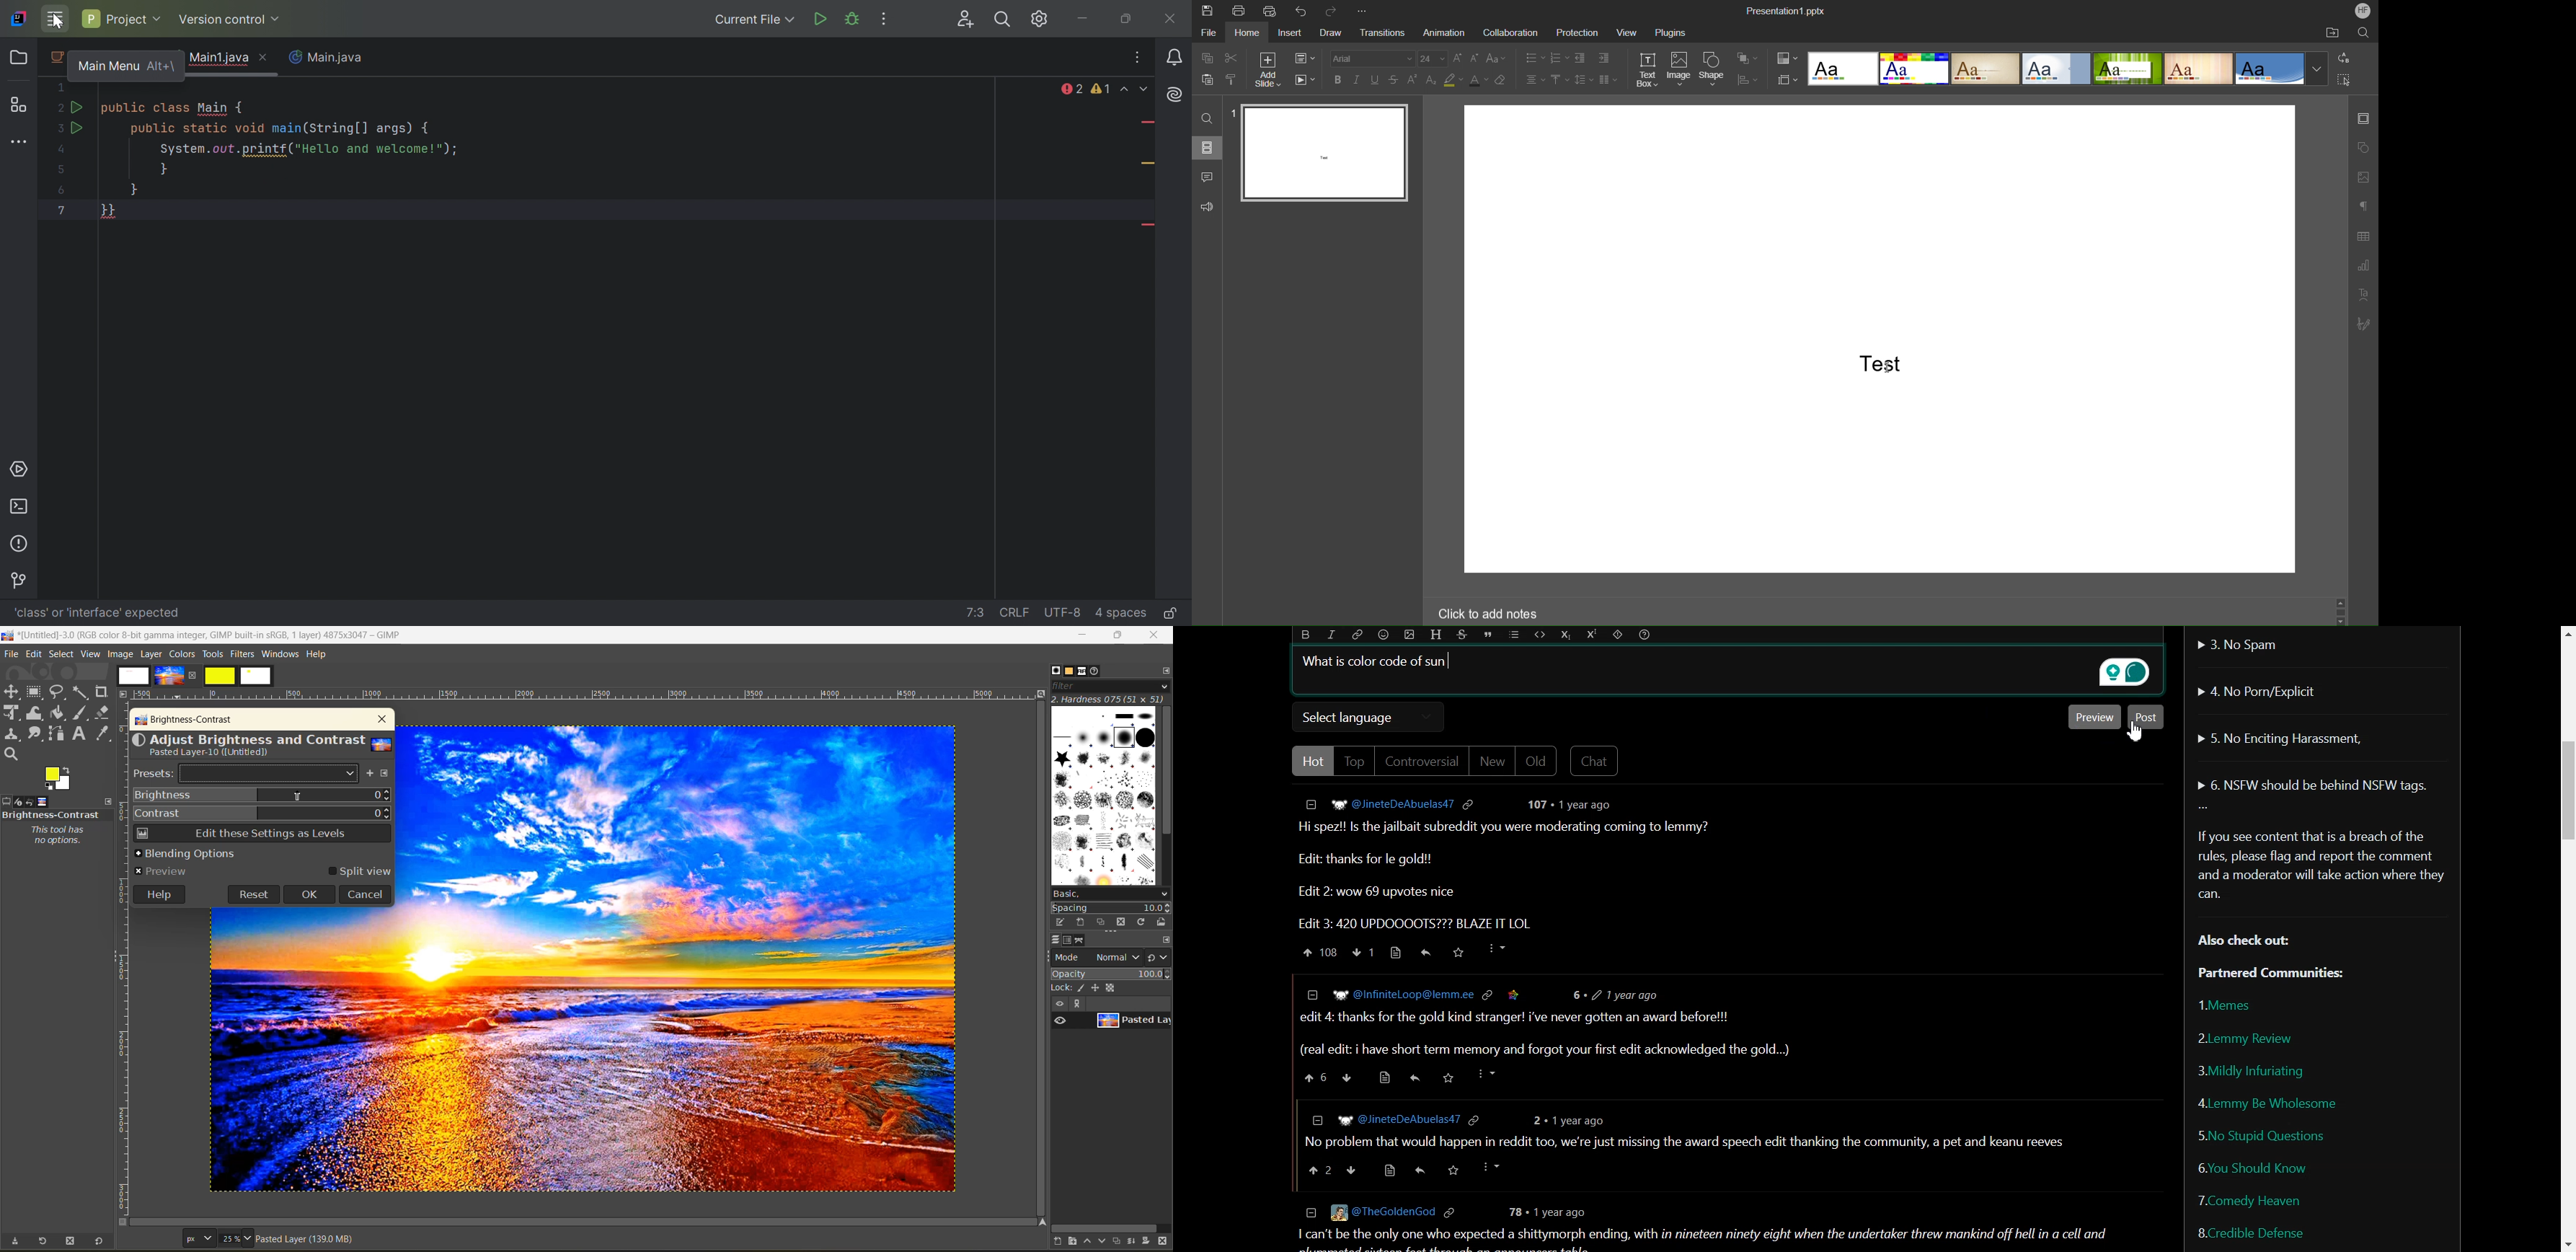 The height and width of the screenshot is (1260, 2576). I want to click on Vertical Alignment, so click(1560, 81).